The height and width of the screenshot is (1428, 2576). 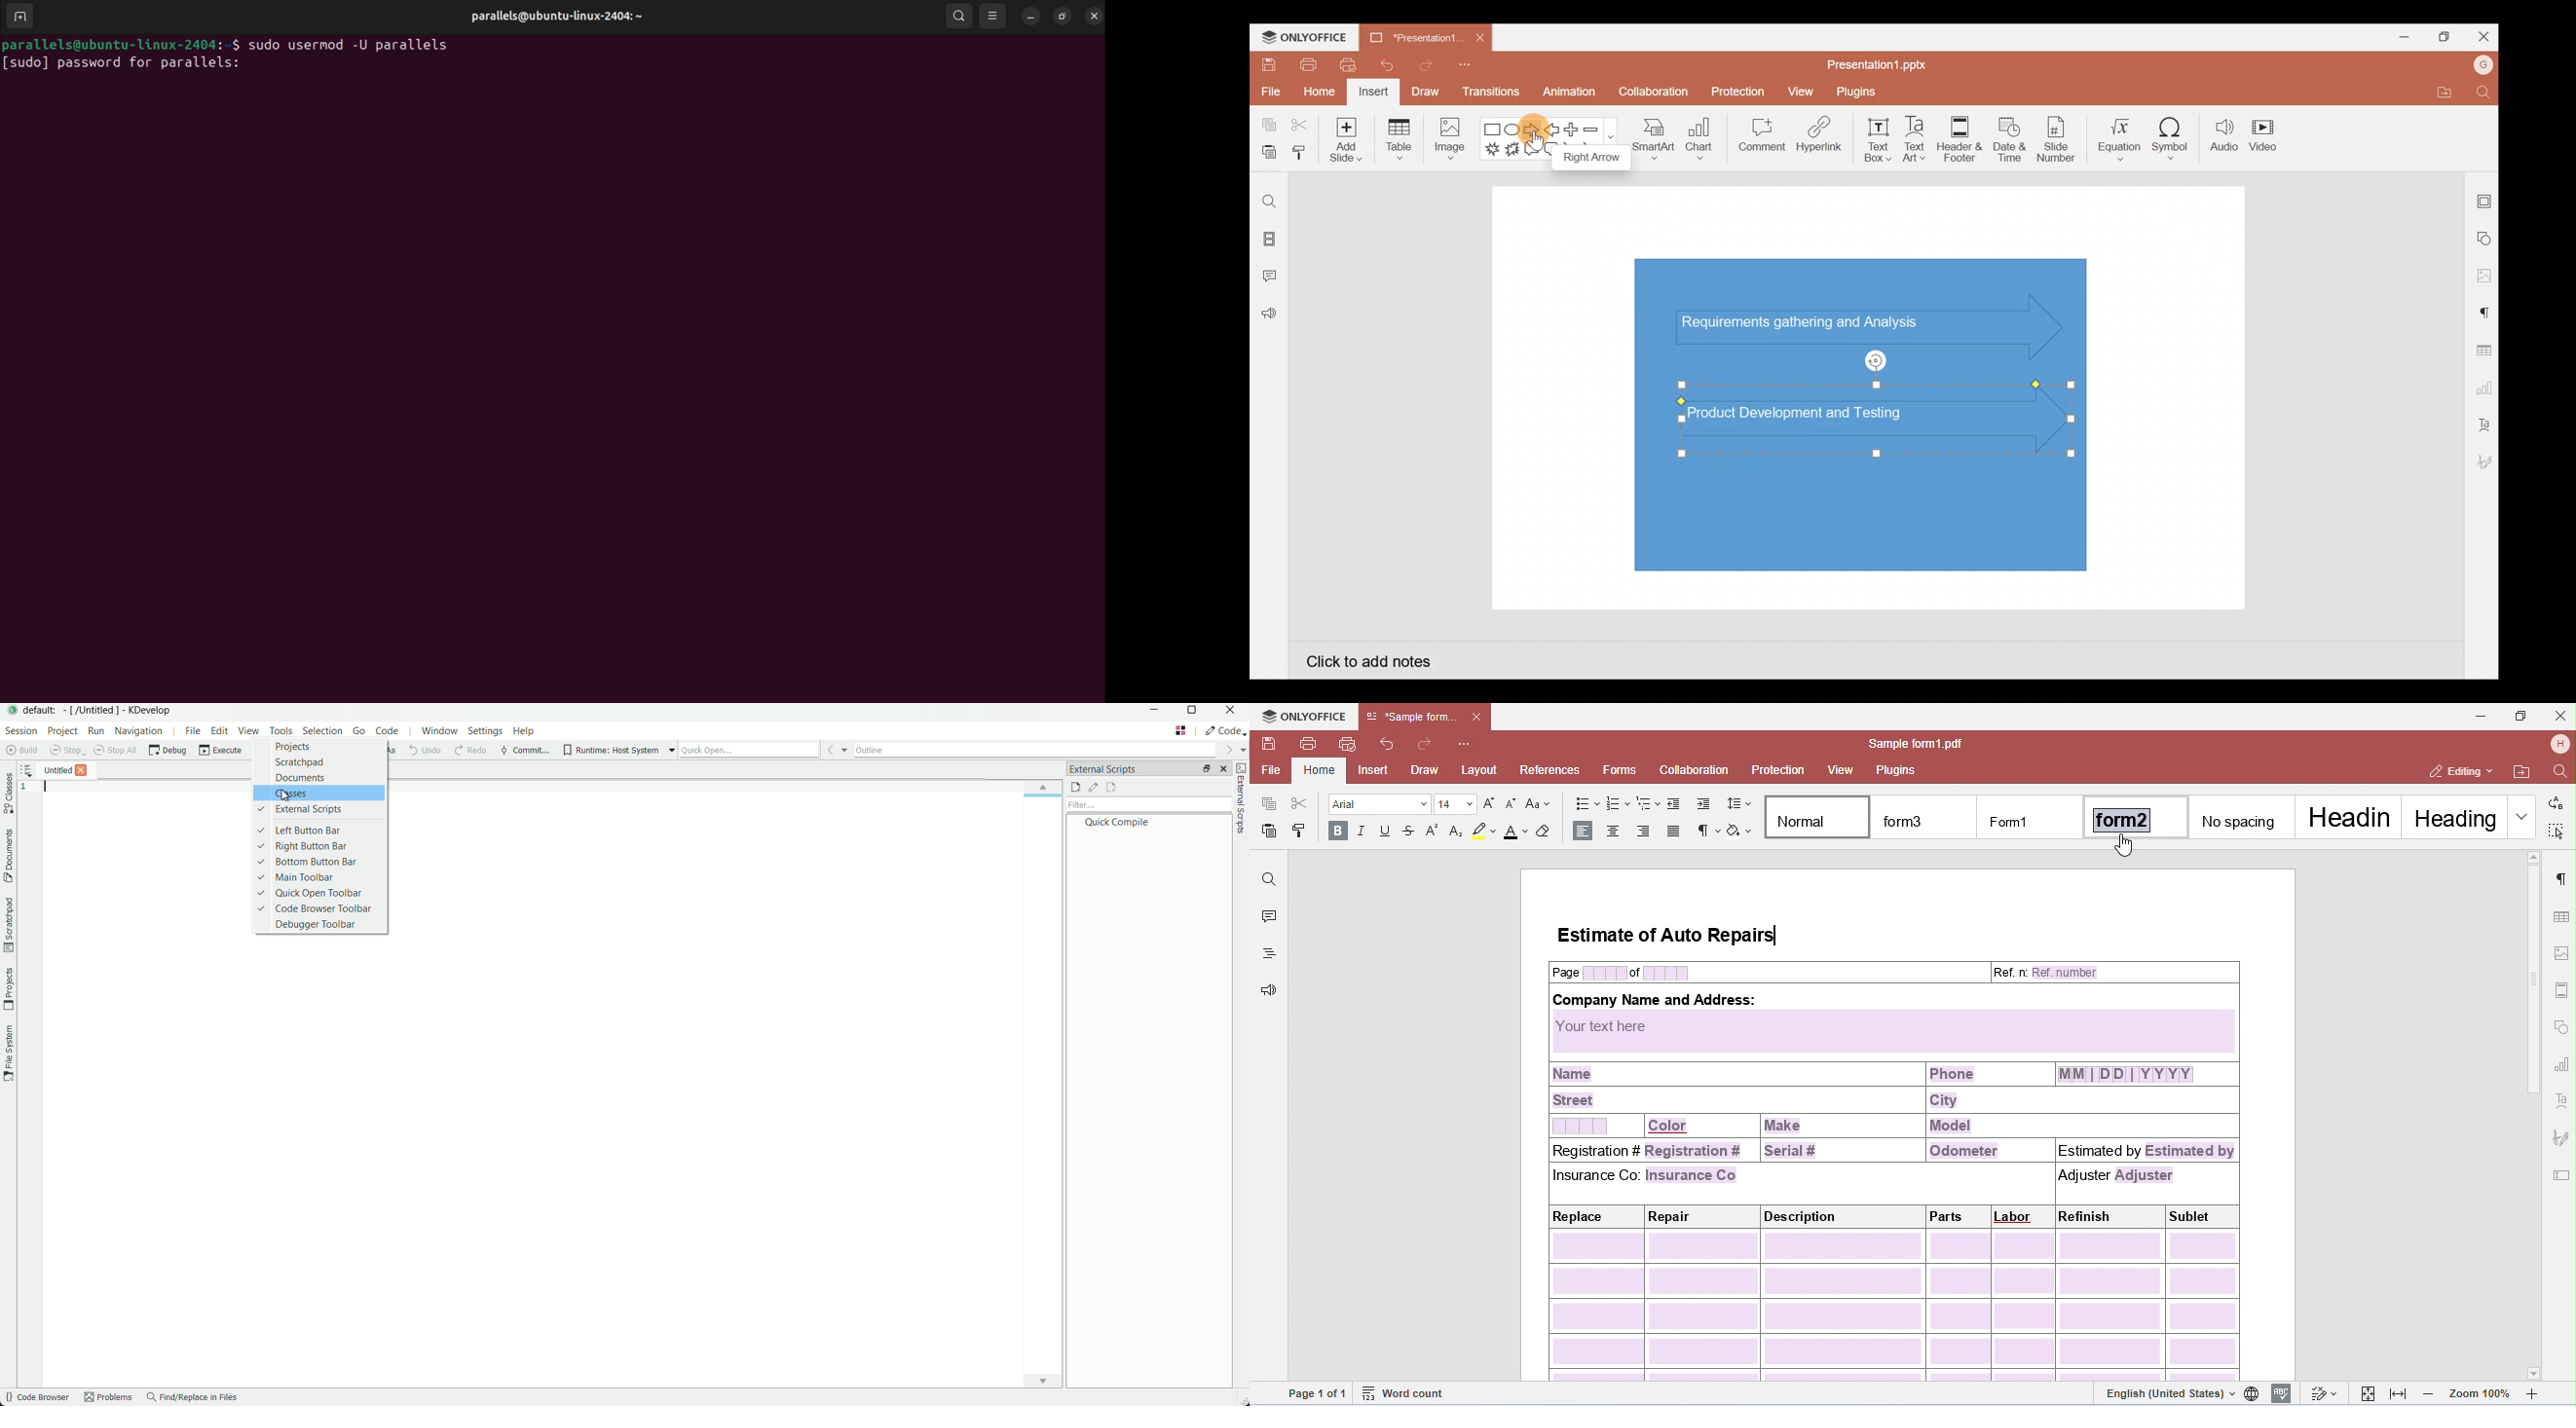 I want to click on add terminal window, so click(x=24, y=17).